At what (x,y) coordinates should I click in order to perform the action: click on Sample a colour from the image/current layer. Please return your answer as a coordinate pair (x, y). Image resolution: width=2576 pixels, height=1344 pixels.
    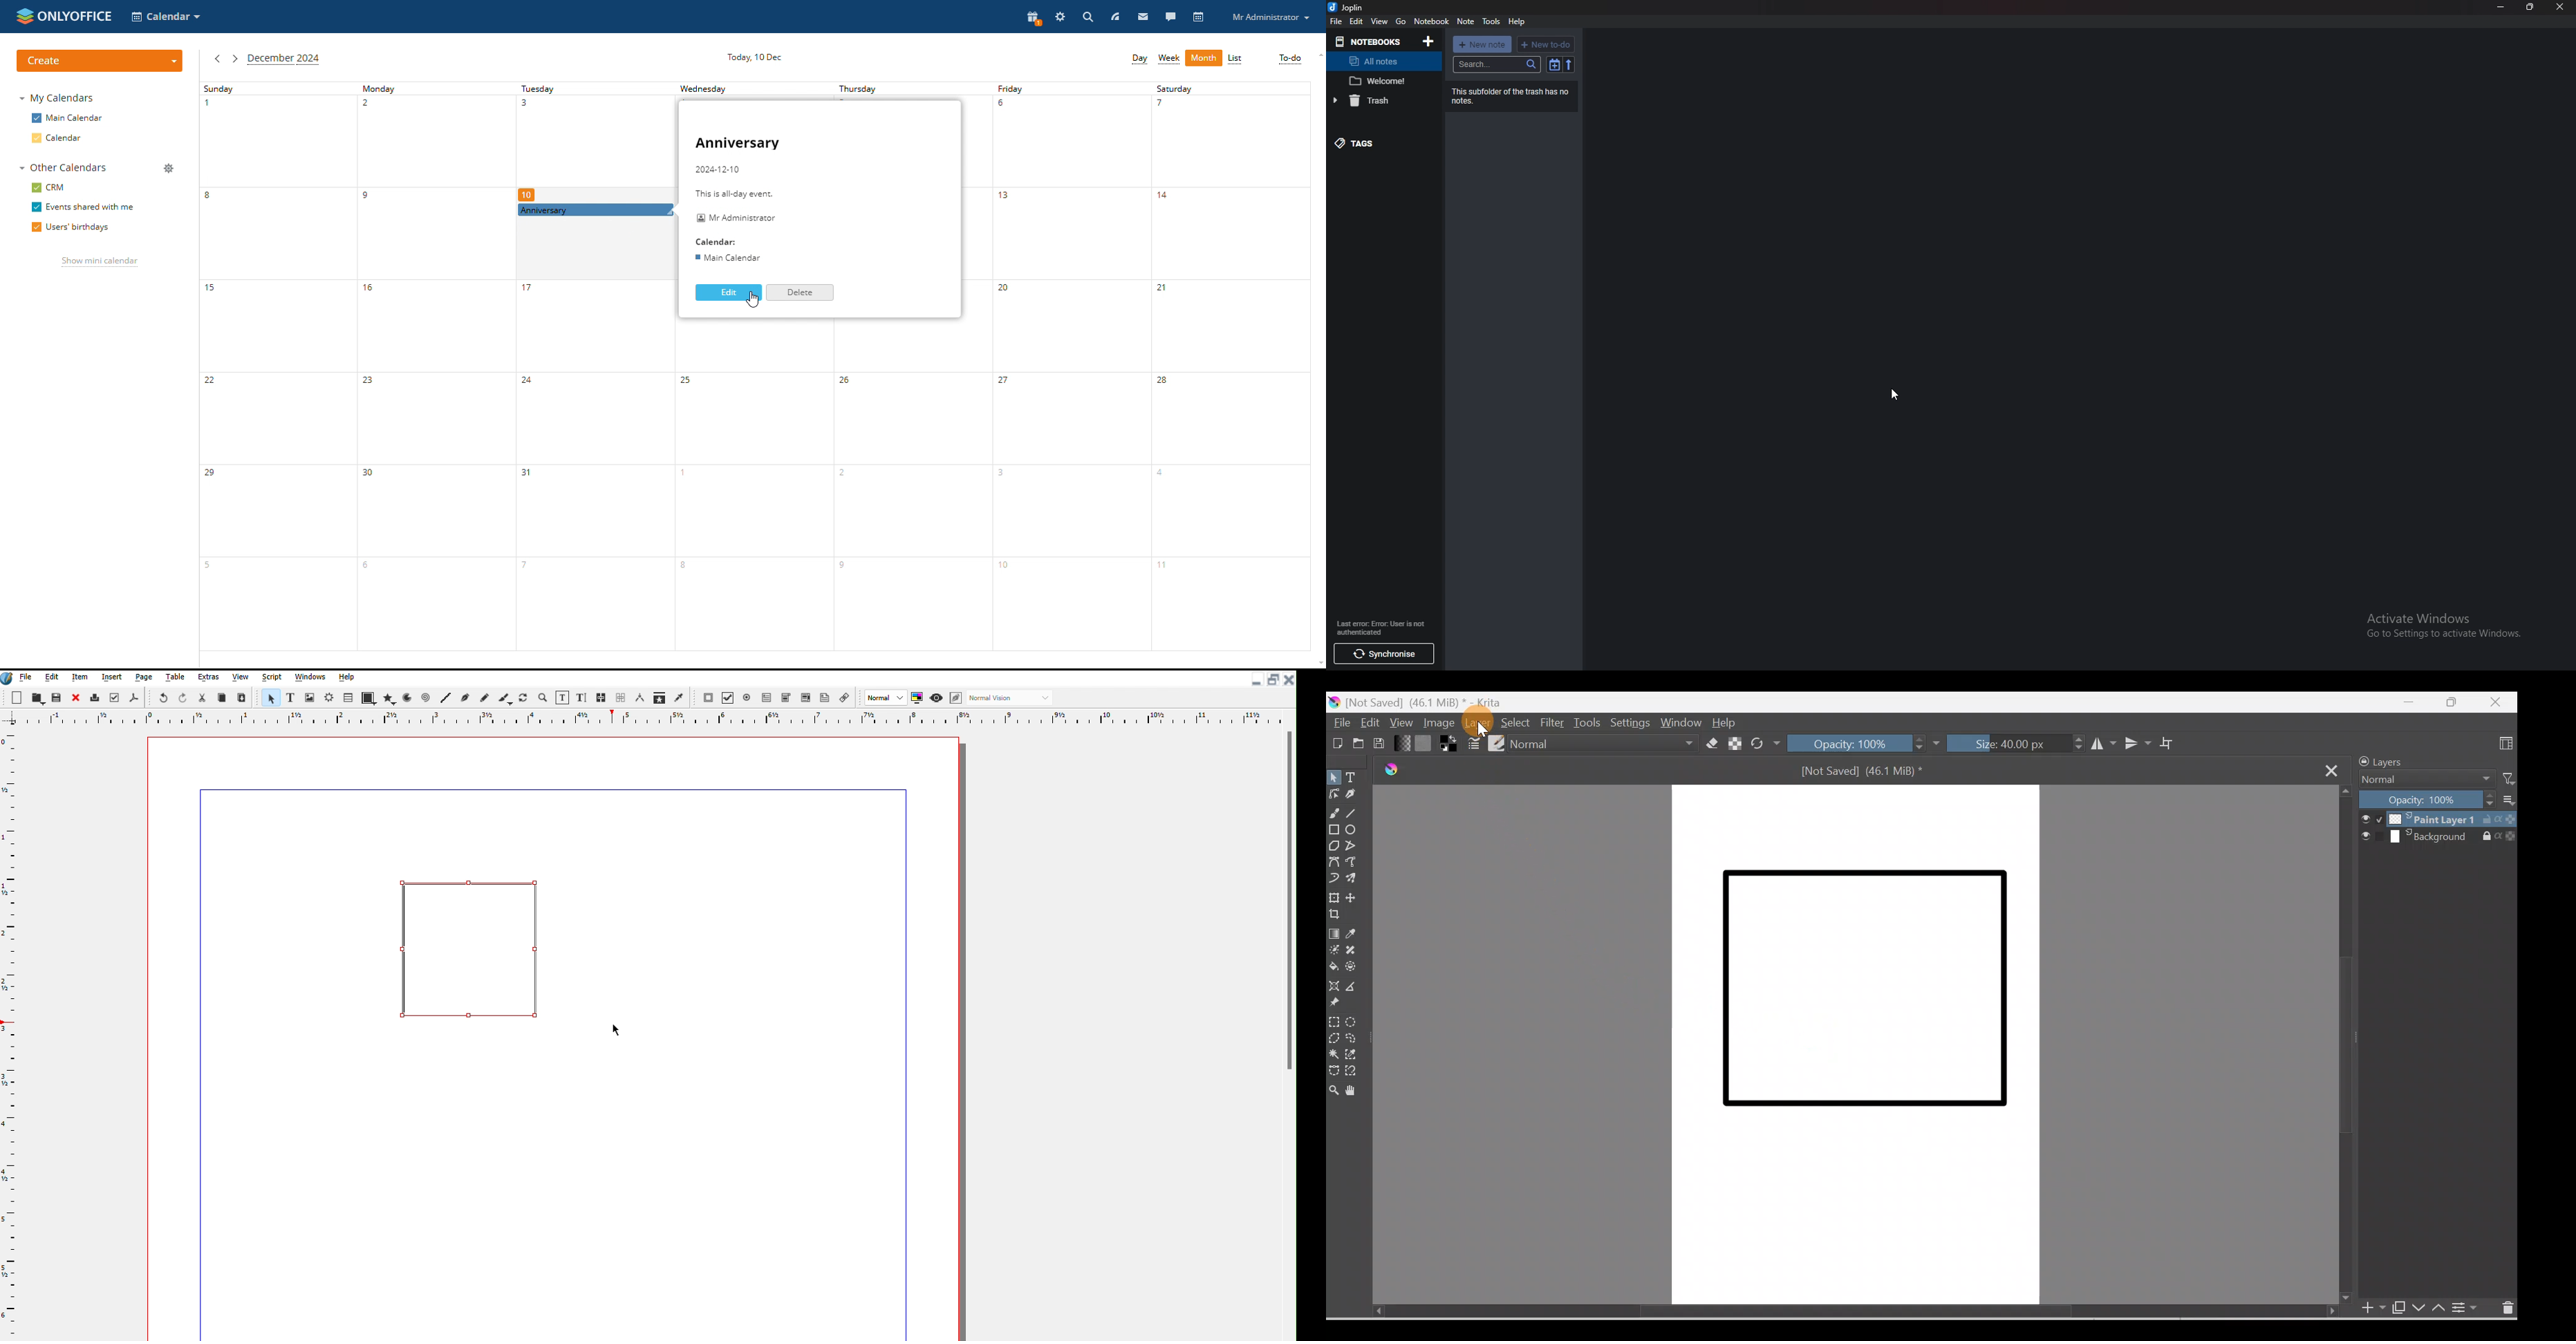
    Looking at the image, I should click on (1360, 934).